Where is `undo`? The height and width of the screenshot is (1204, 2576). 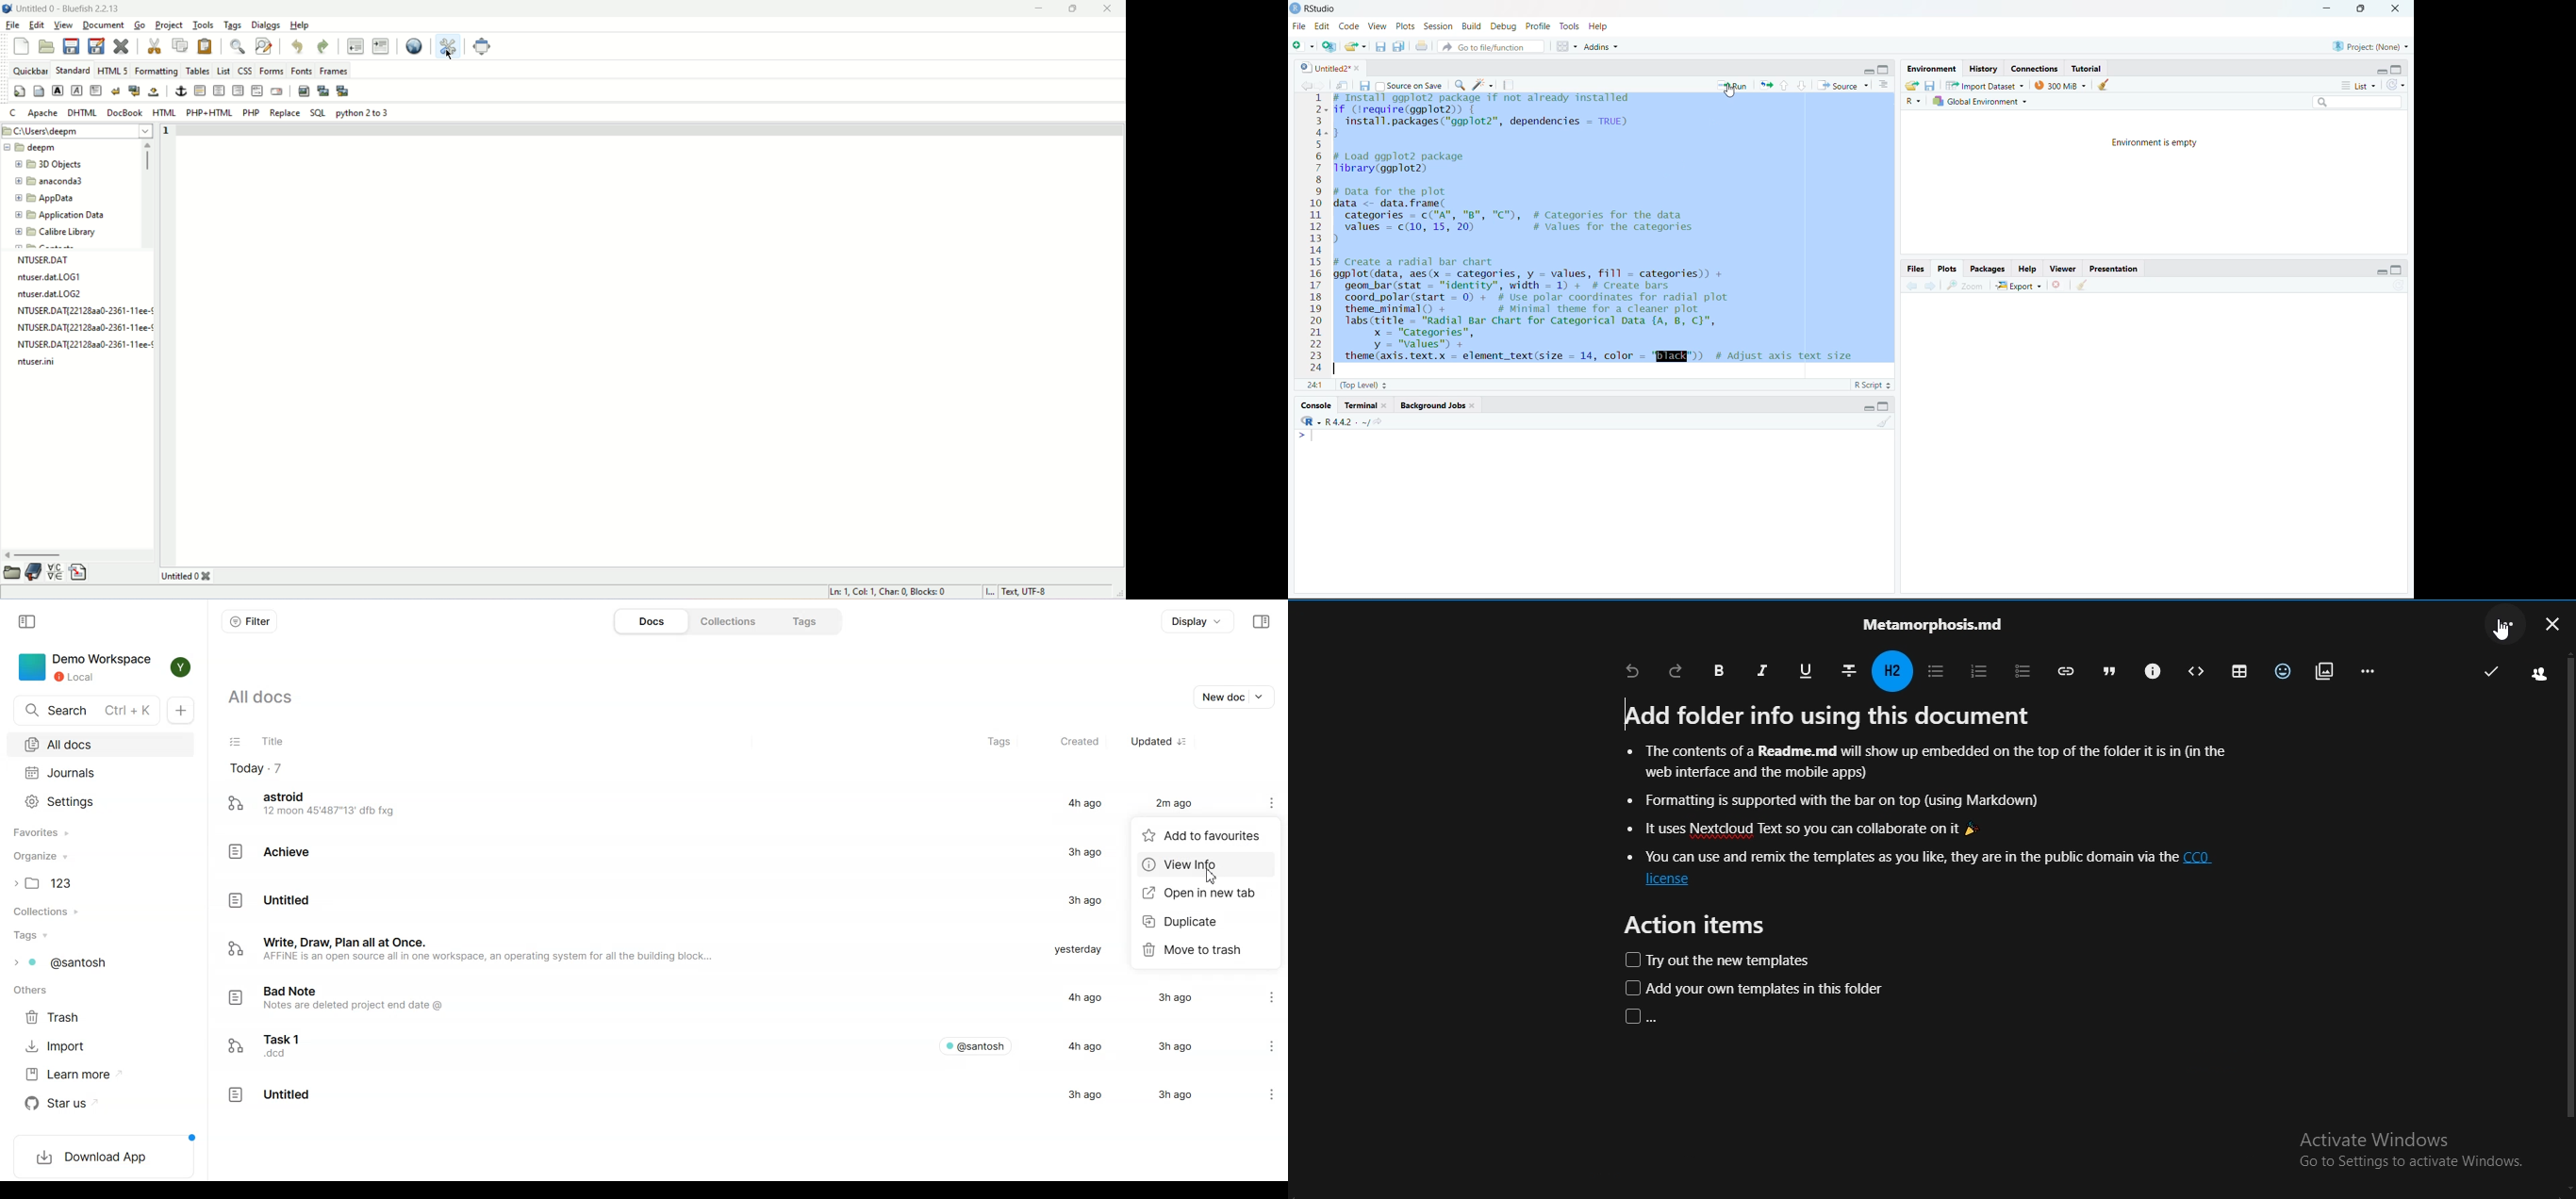 undo is located at coordinates (1634, 671).